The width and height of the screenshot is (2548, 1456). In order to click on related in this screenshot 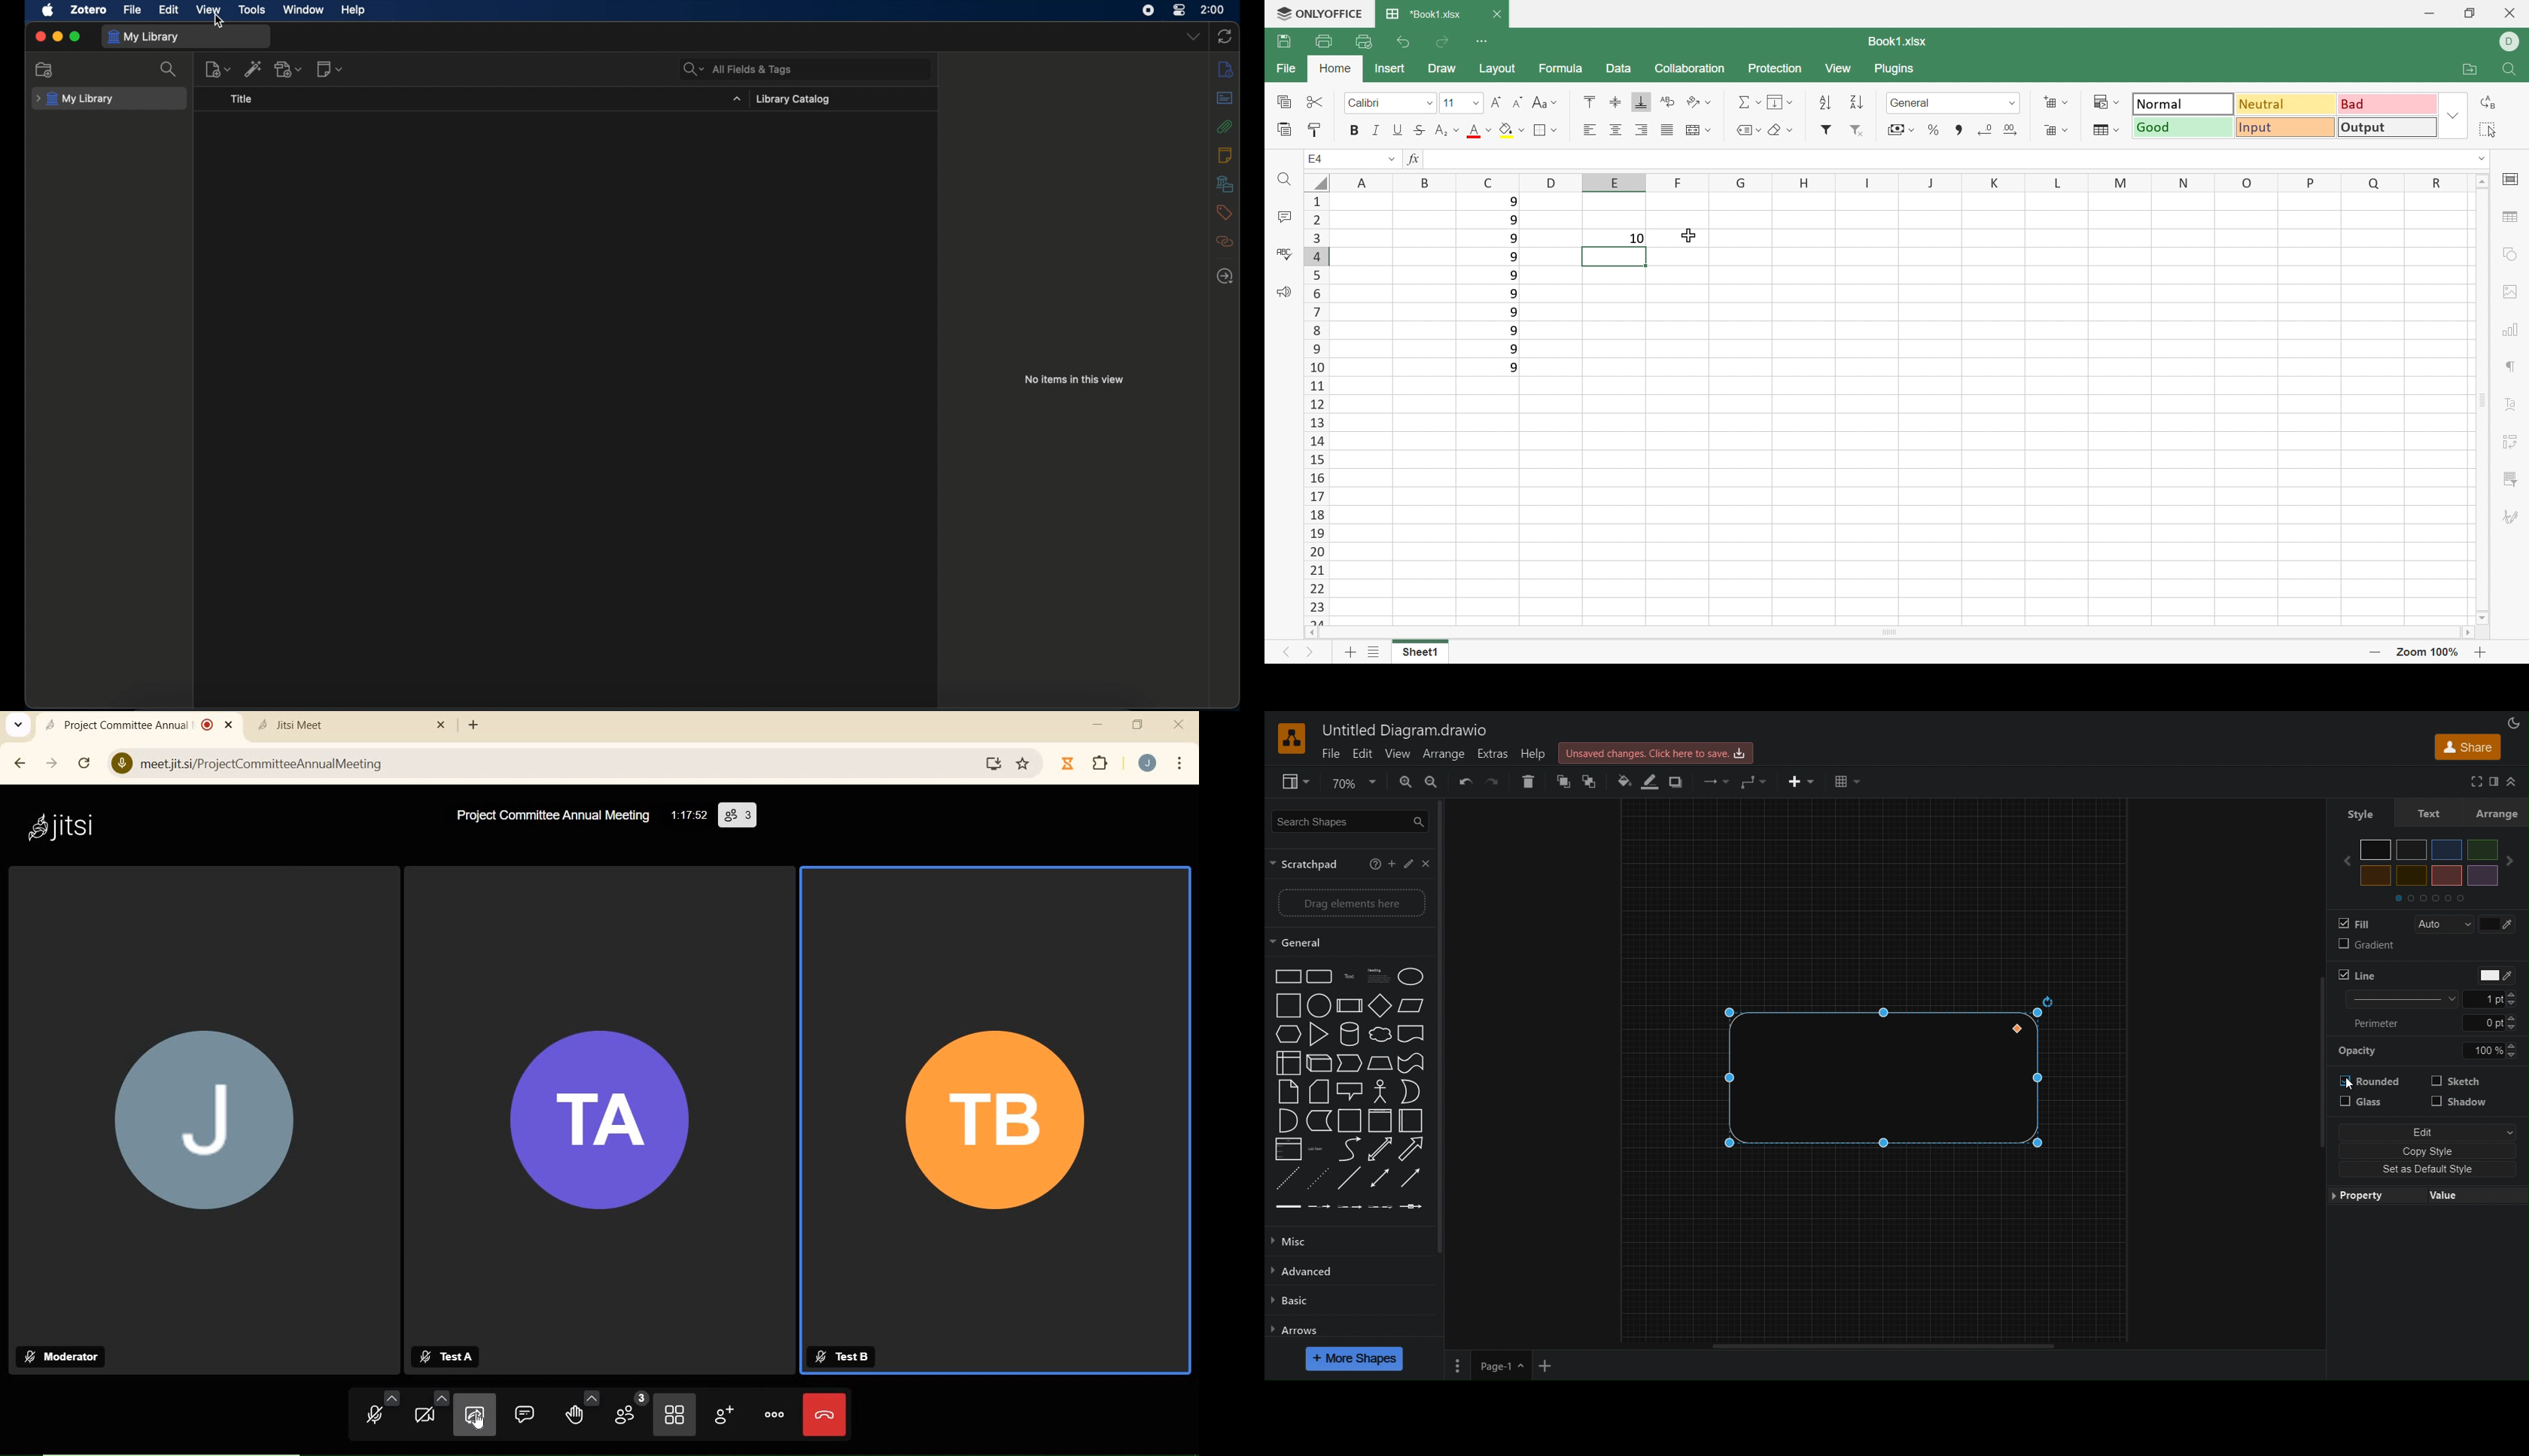, I will do `click(1226, 242)`.